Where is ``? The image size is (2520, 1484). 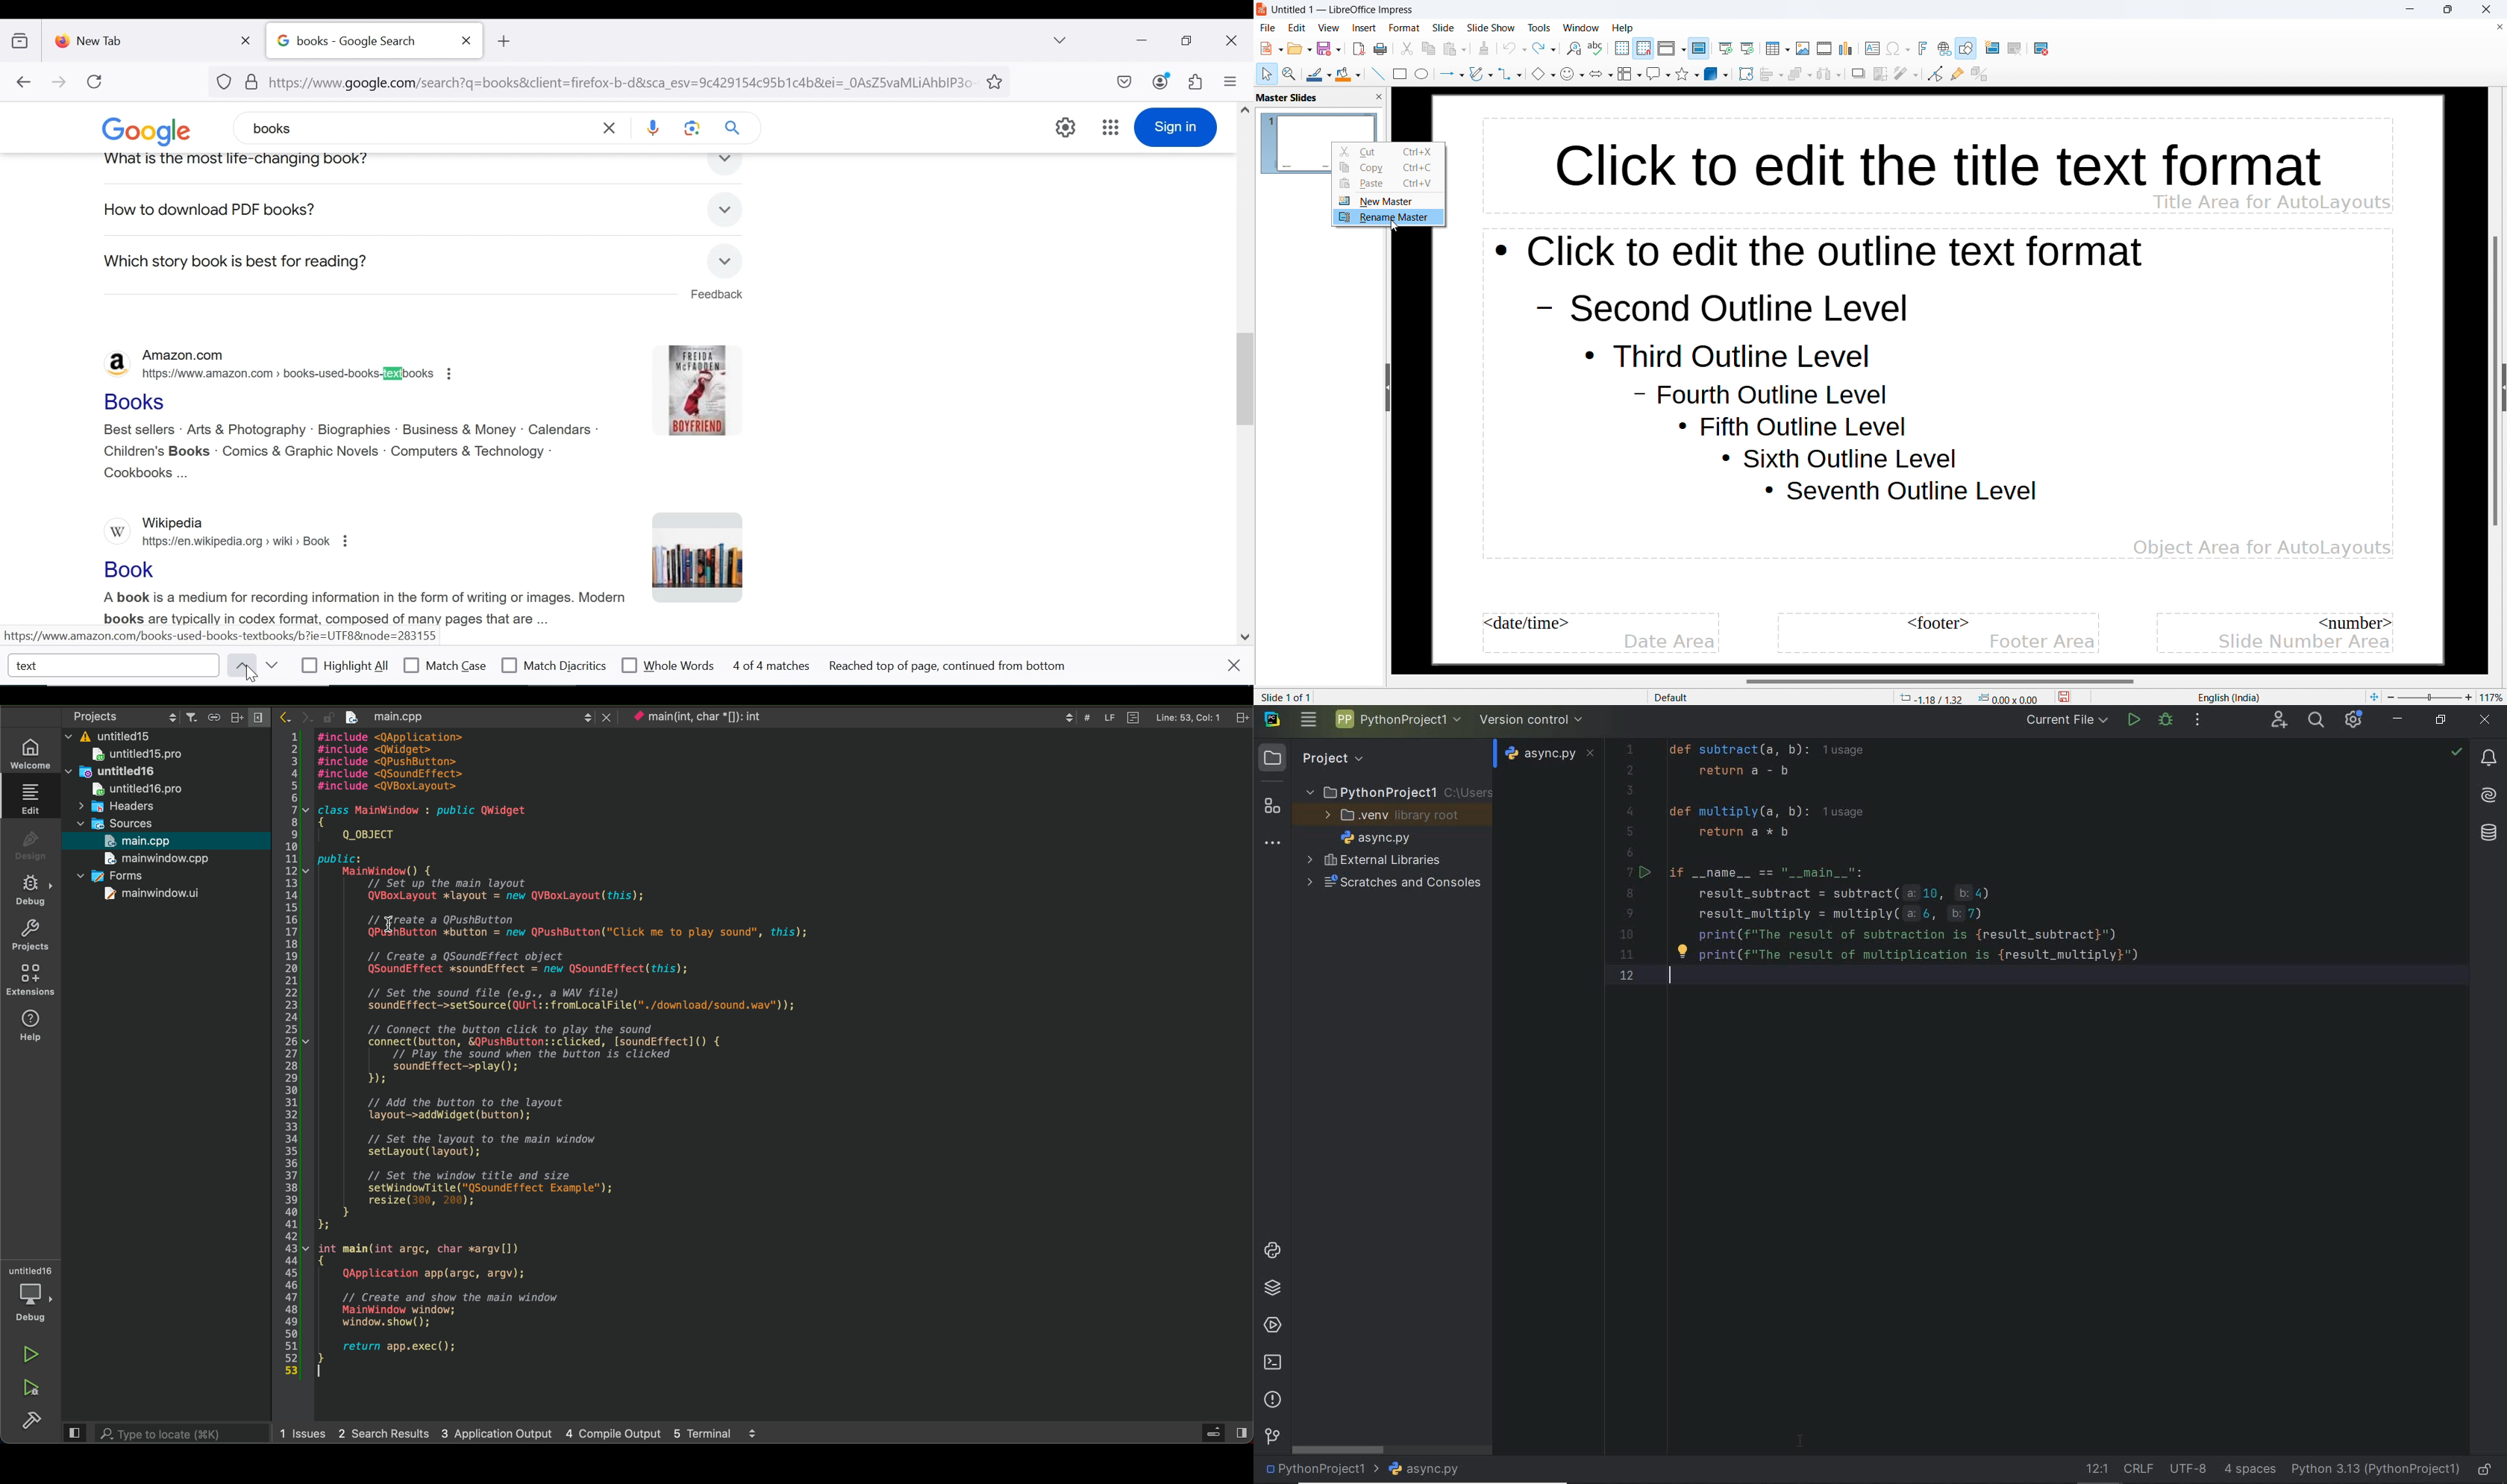
 is located at coordinates (359, 606).